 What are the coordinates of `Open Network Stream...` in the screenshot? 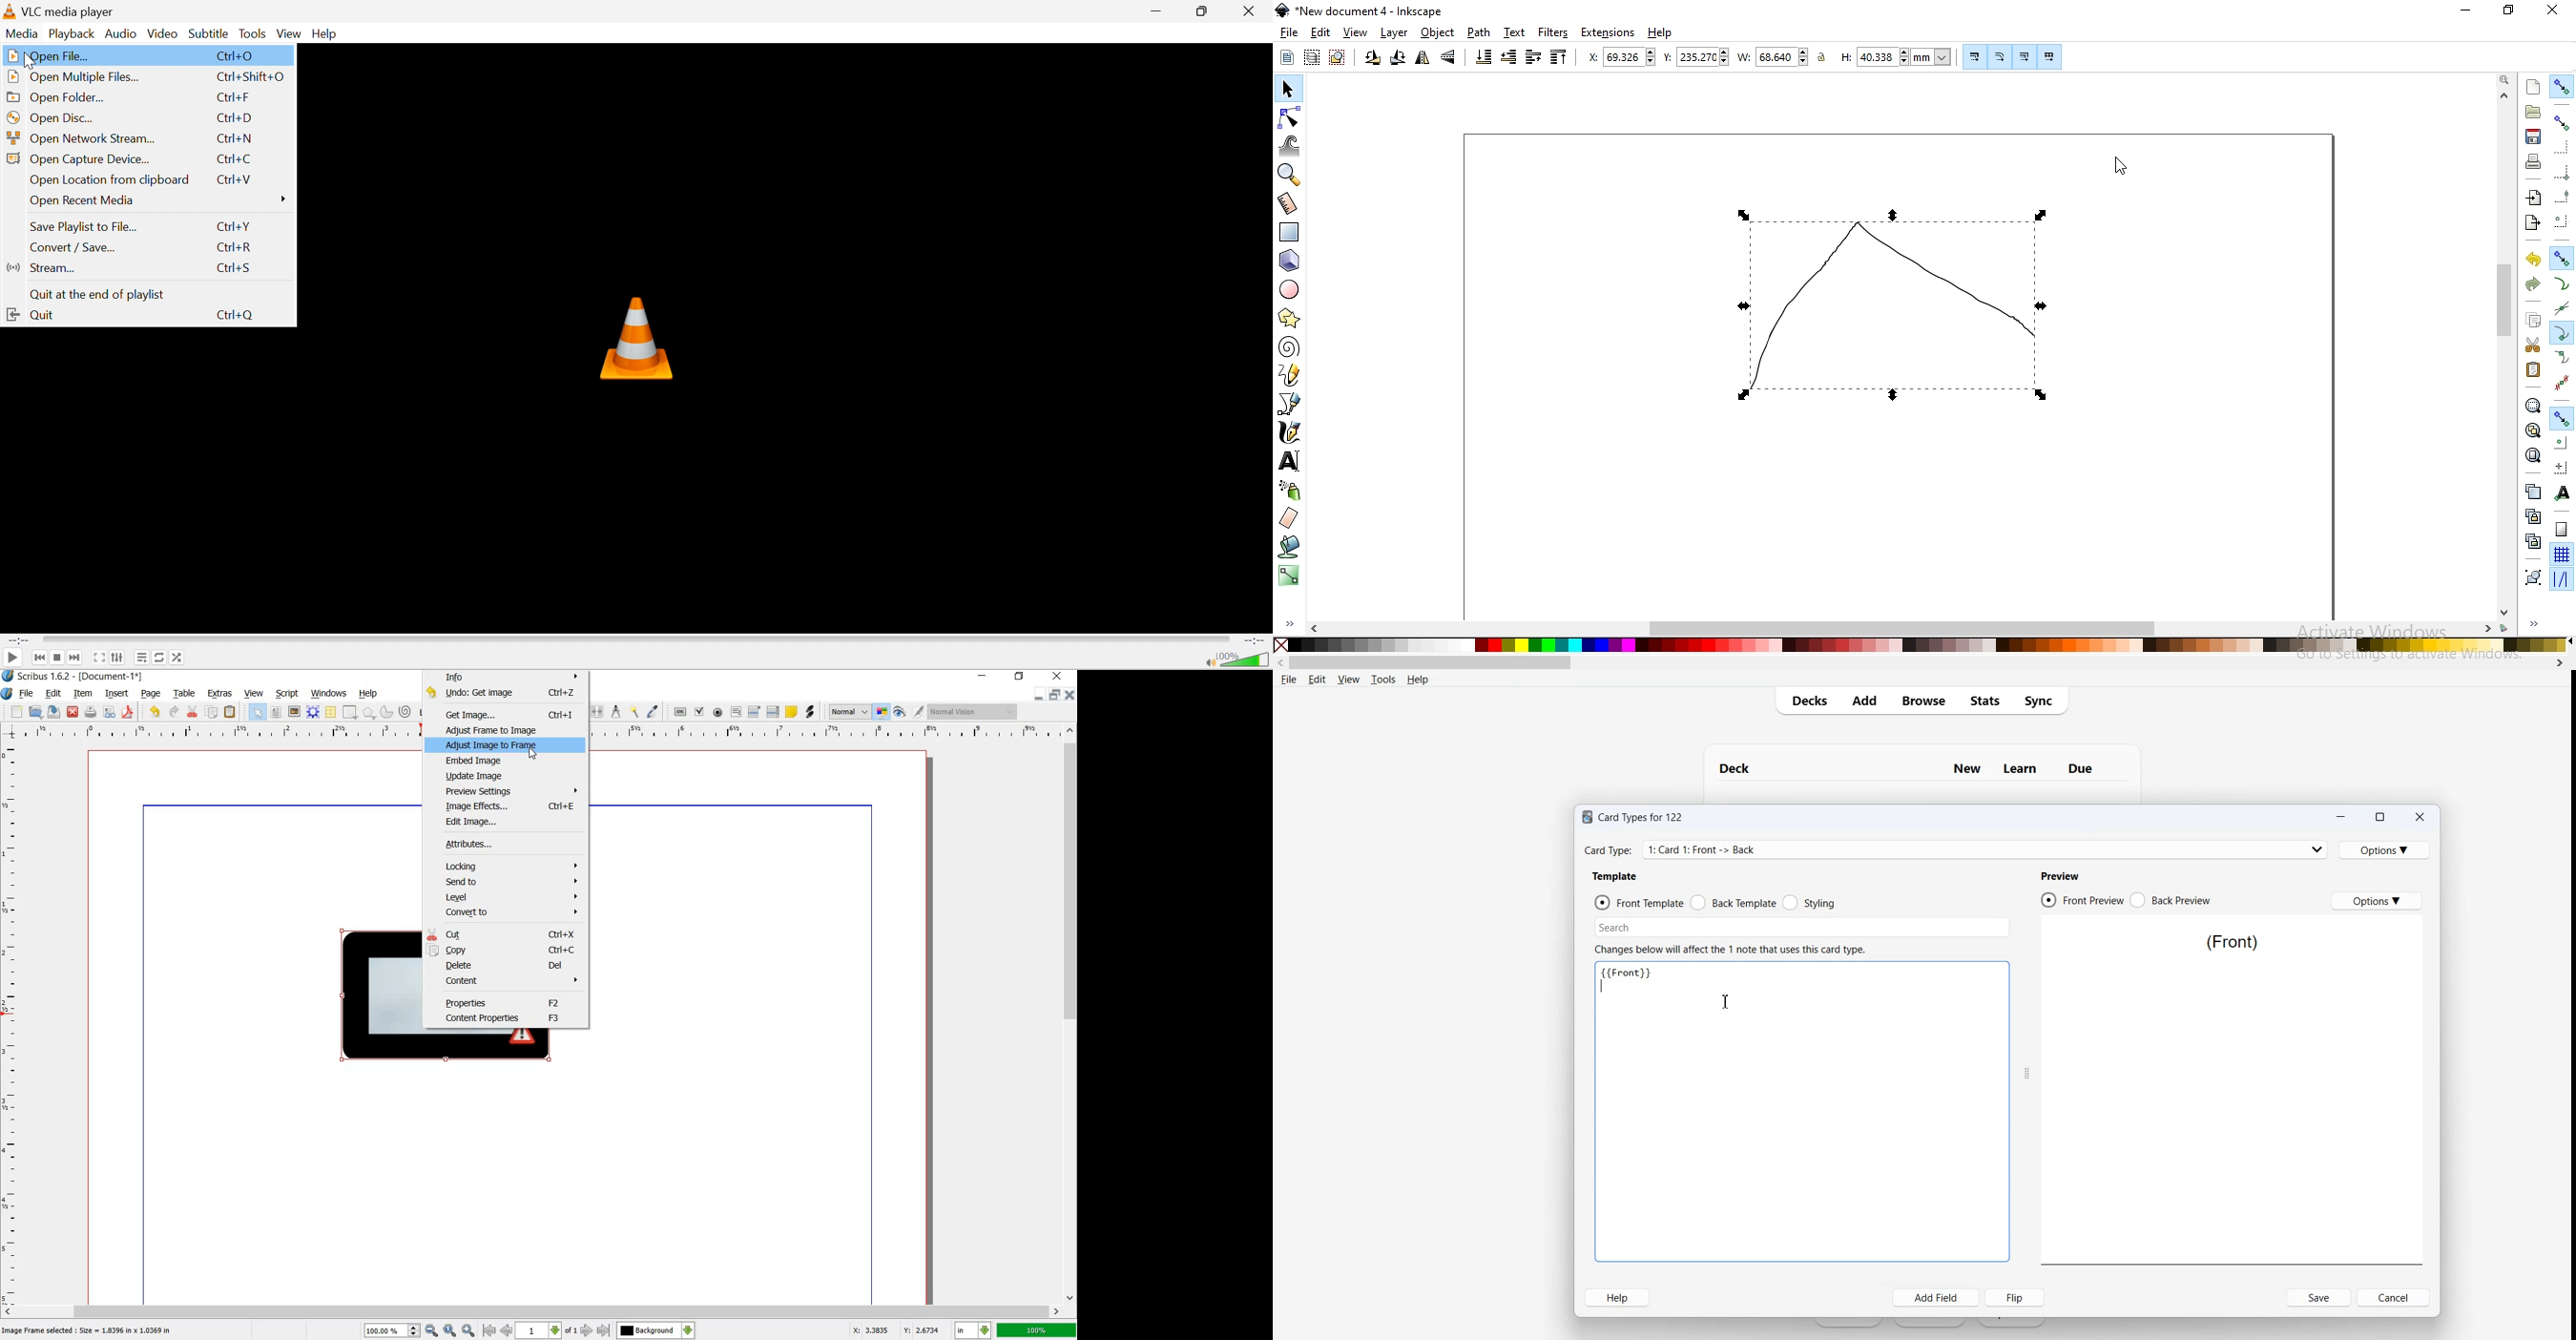 It's located at (83, 138).